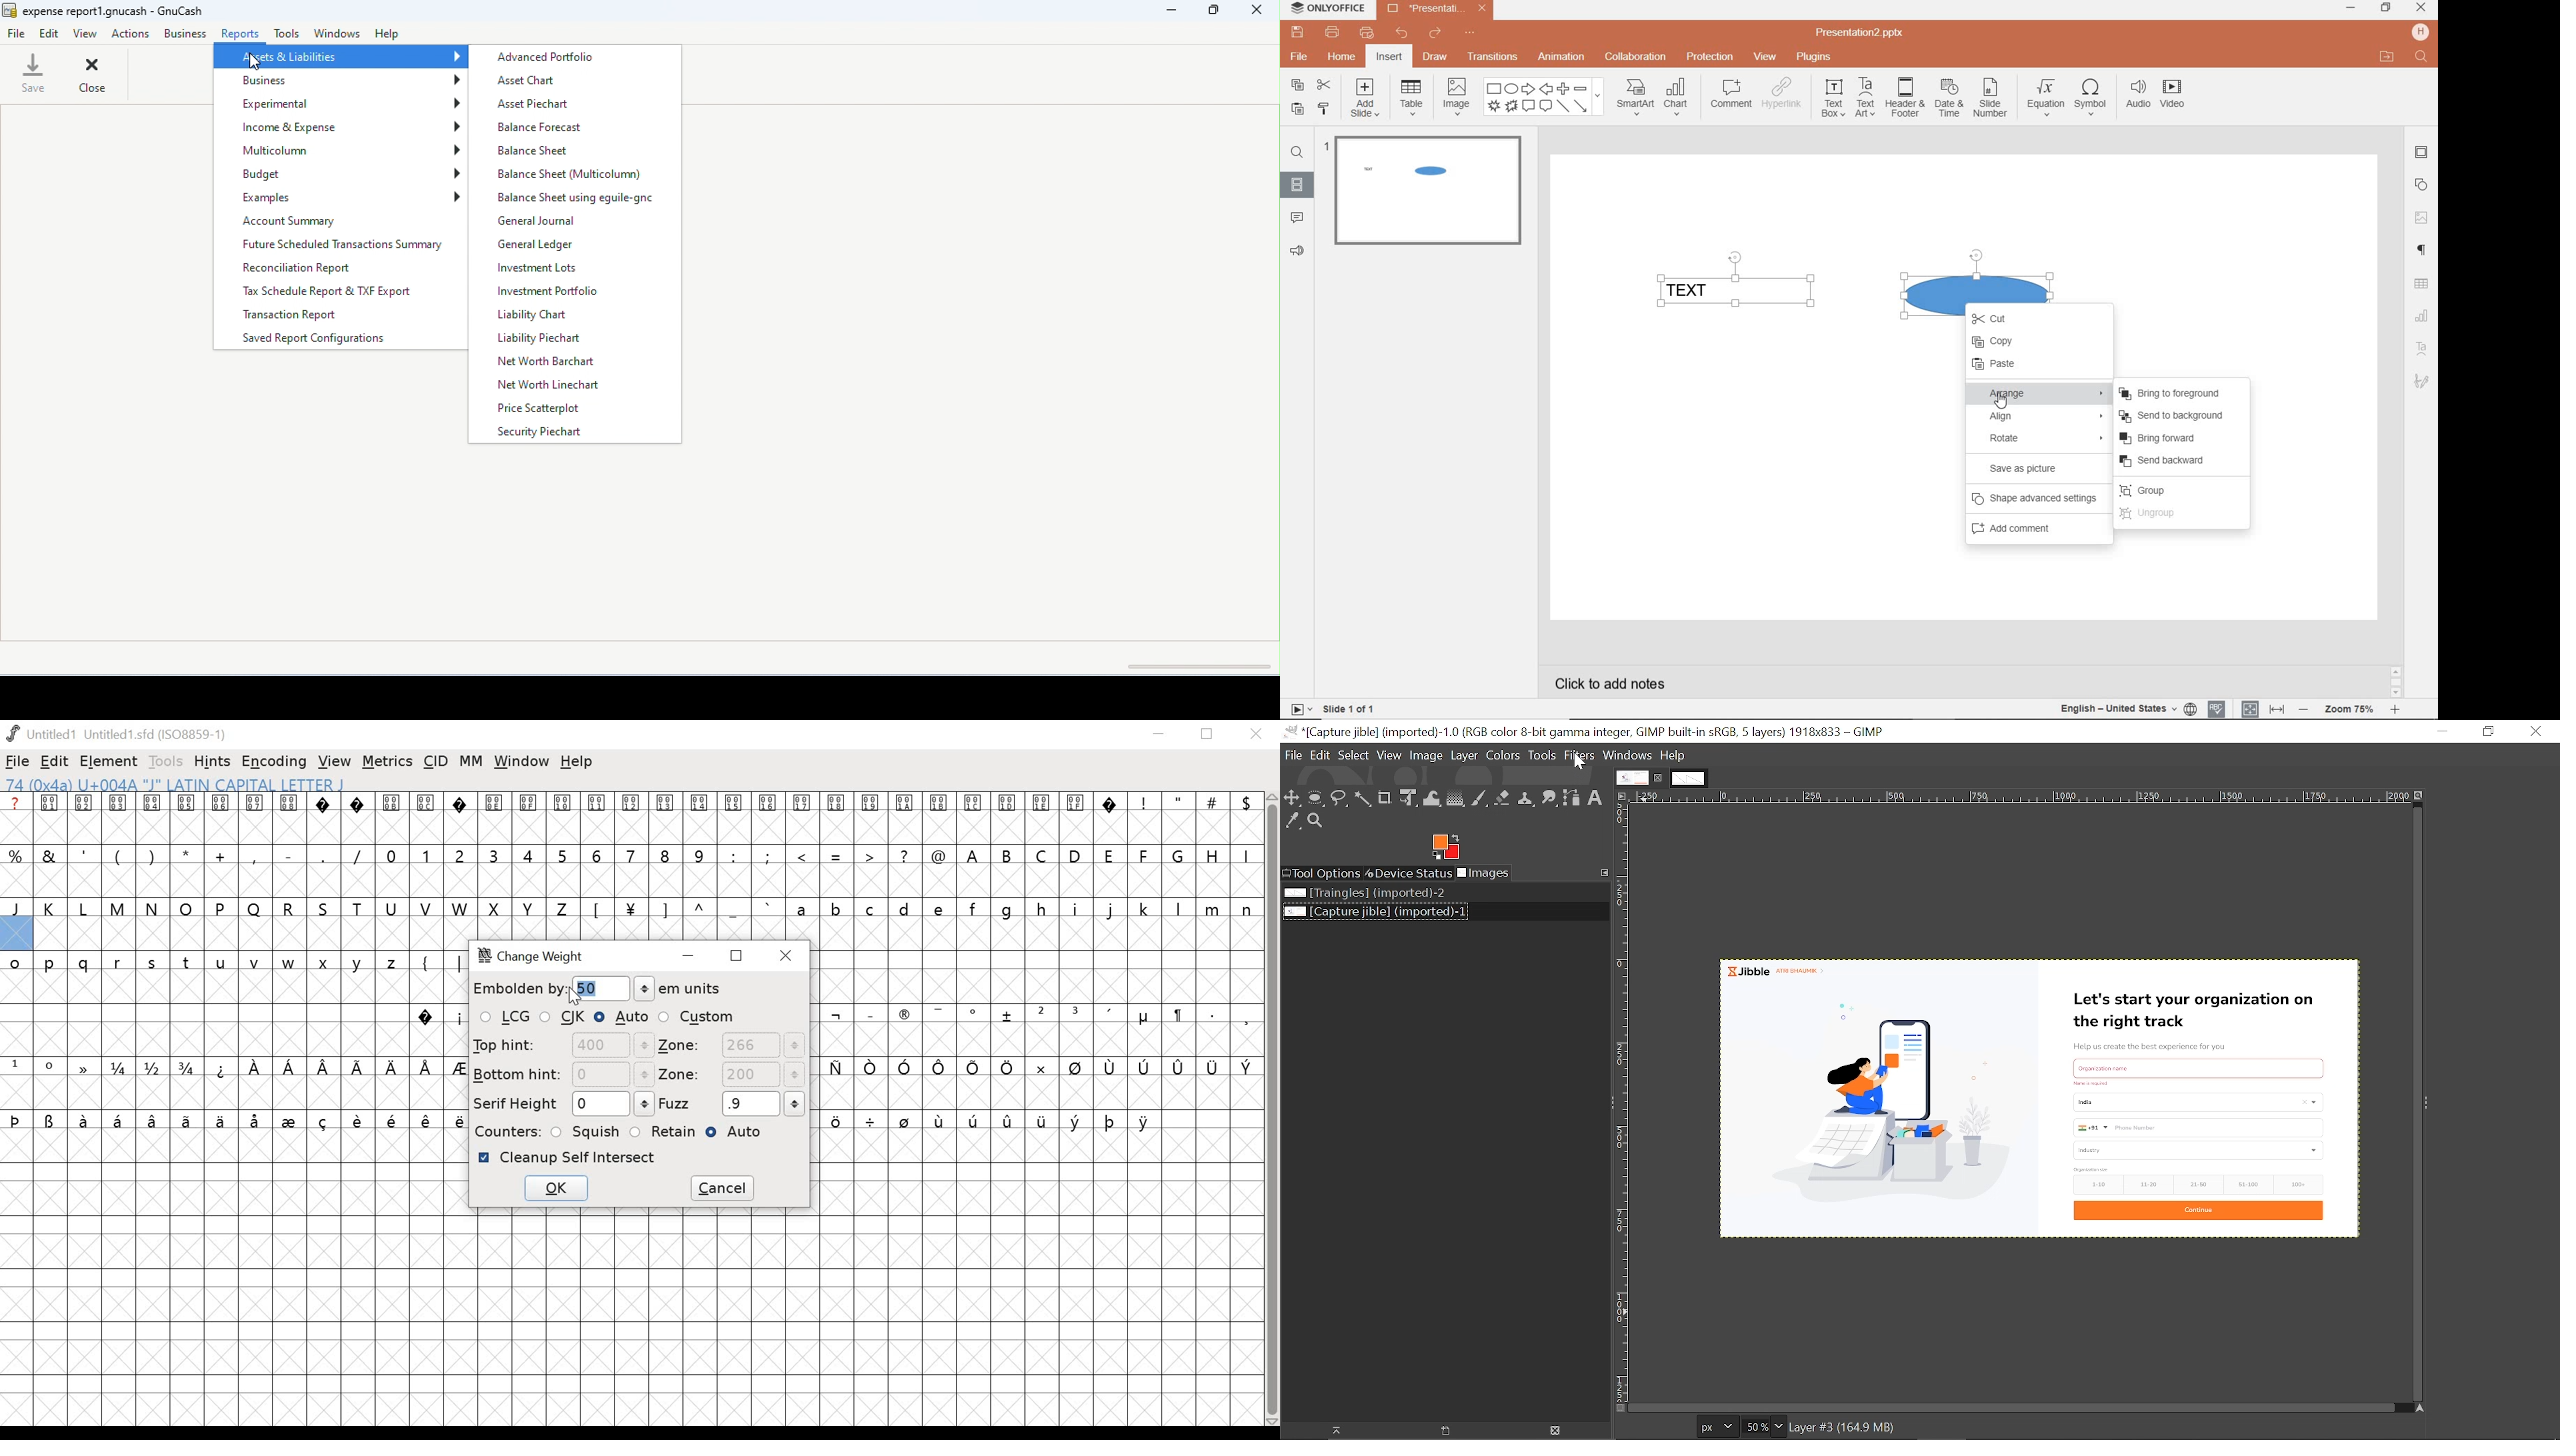  I want to click on assets and liabilities, so click(339, 58).